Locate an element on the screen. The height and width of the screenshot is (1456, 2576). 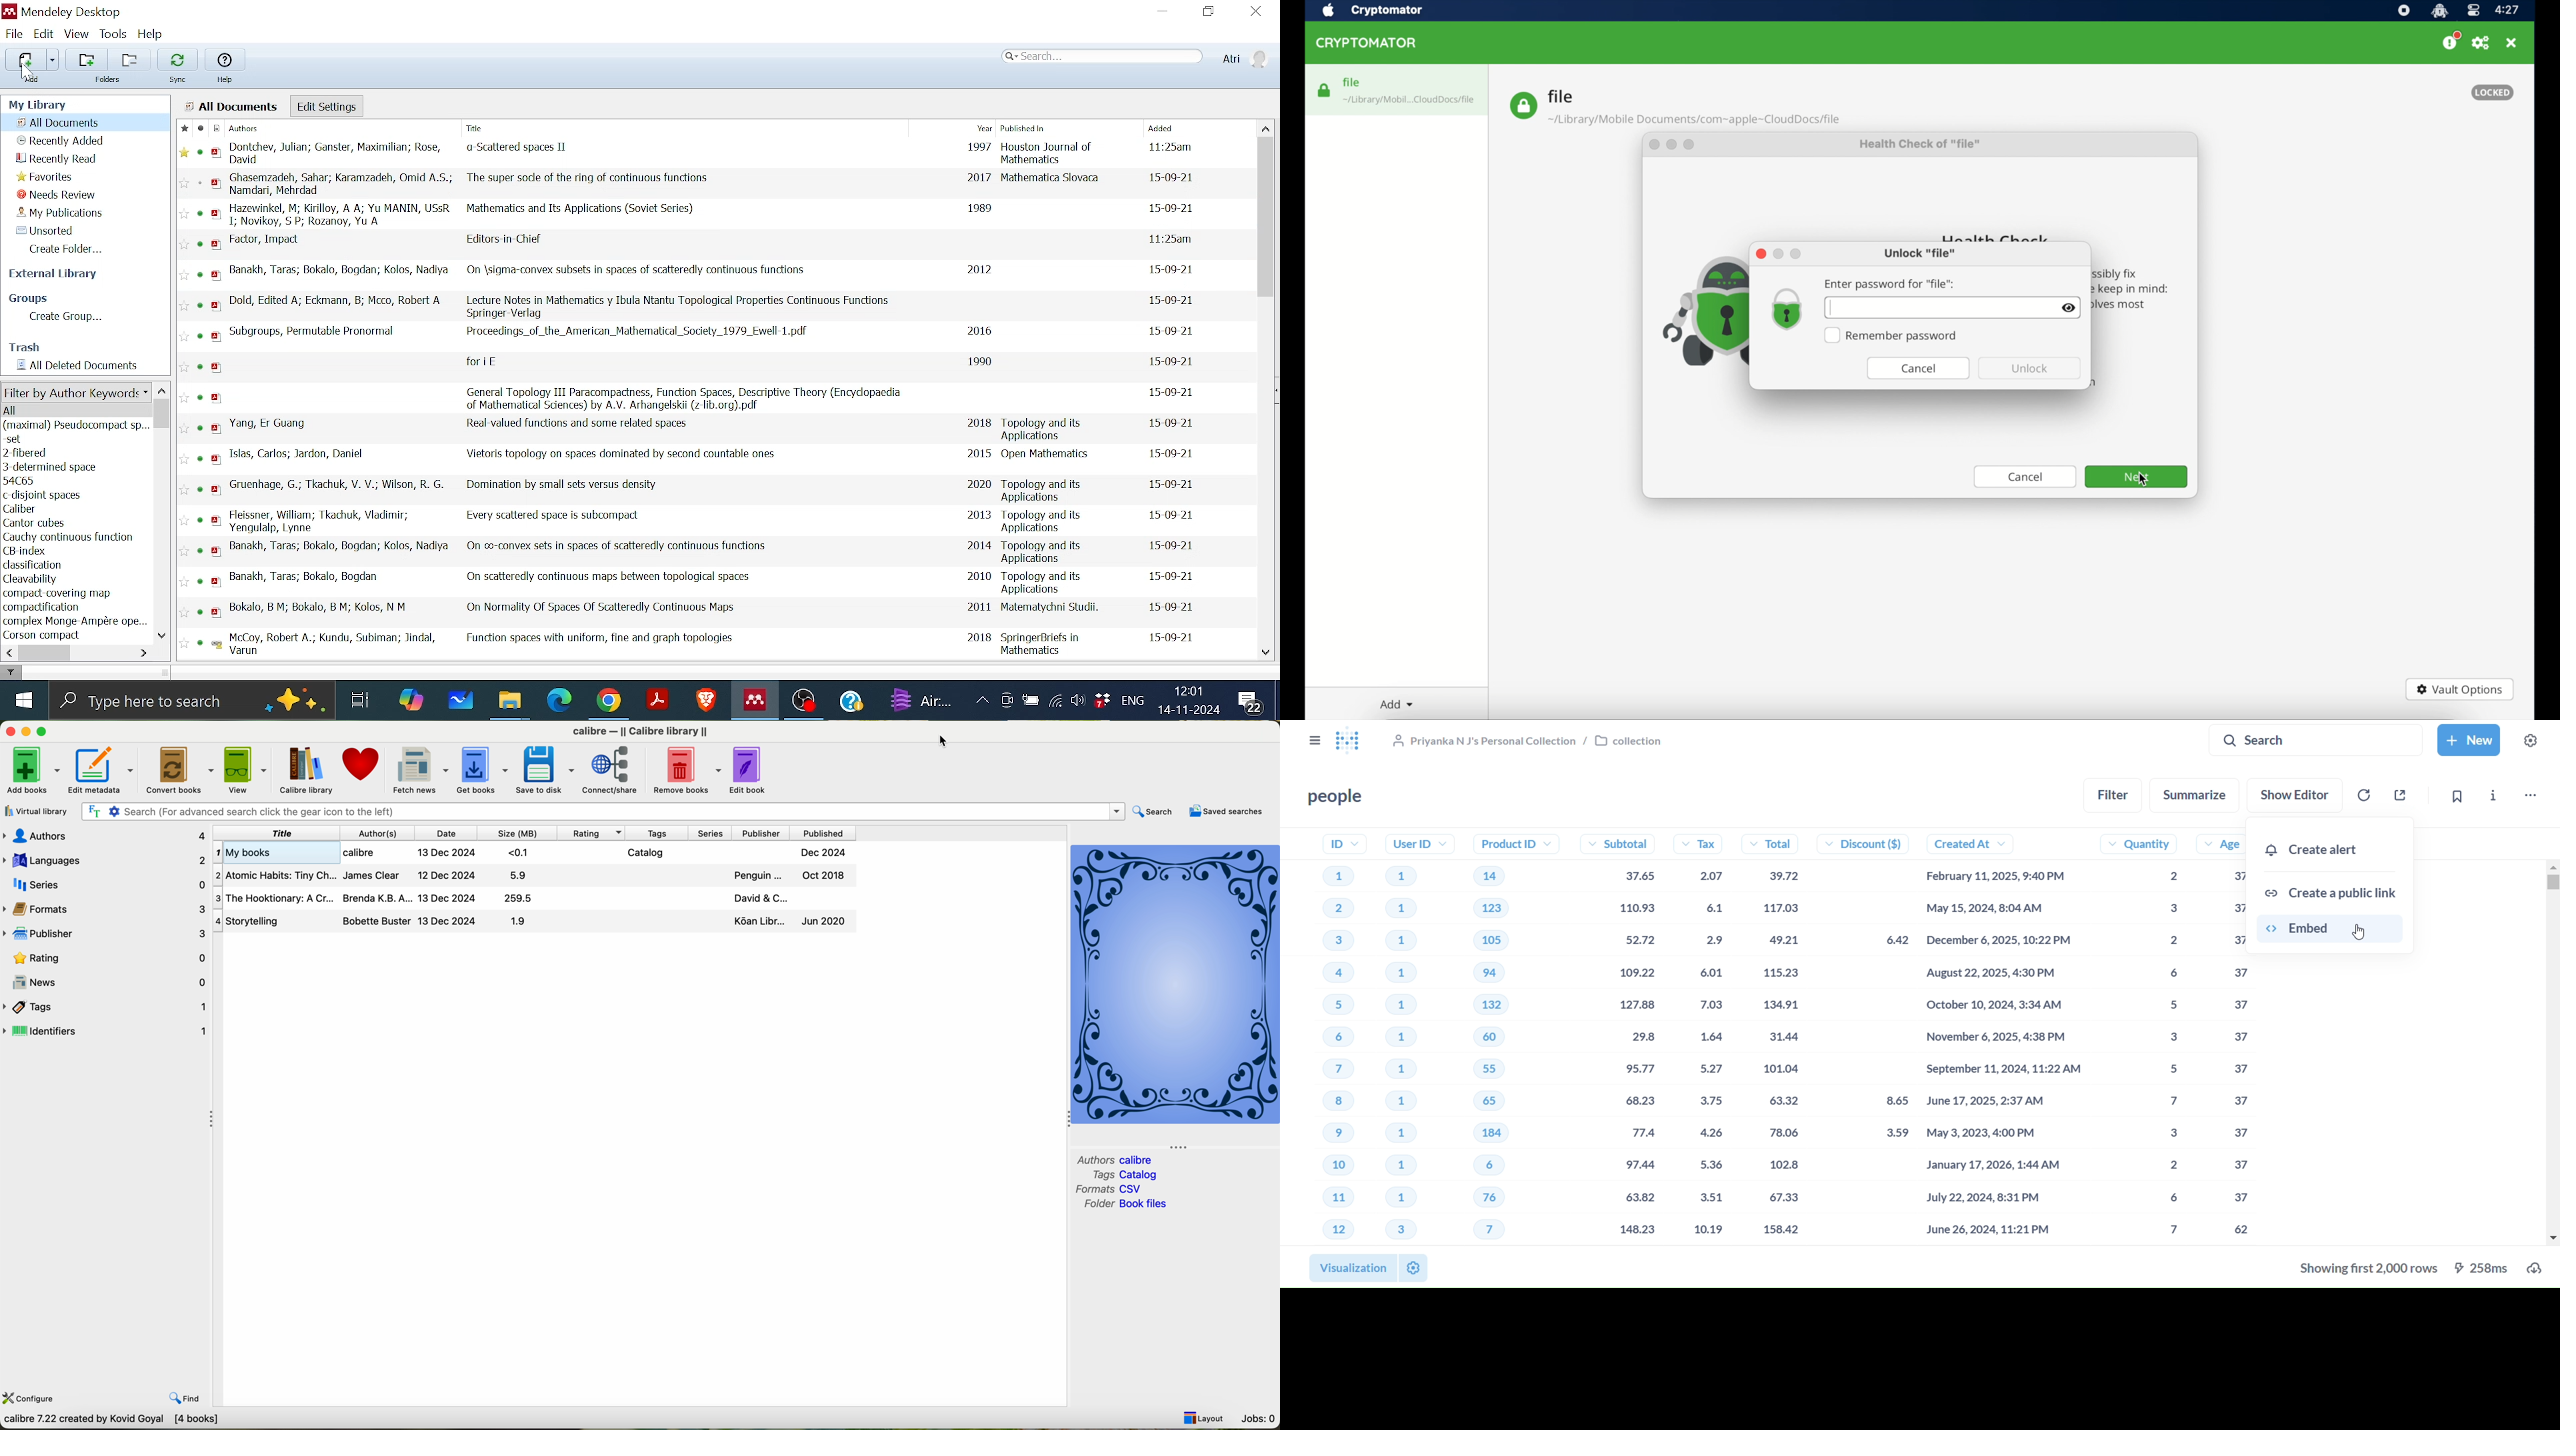
Favourite is located at coordinates (183, 490).